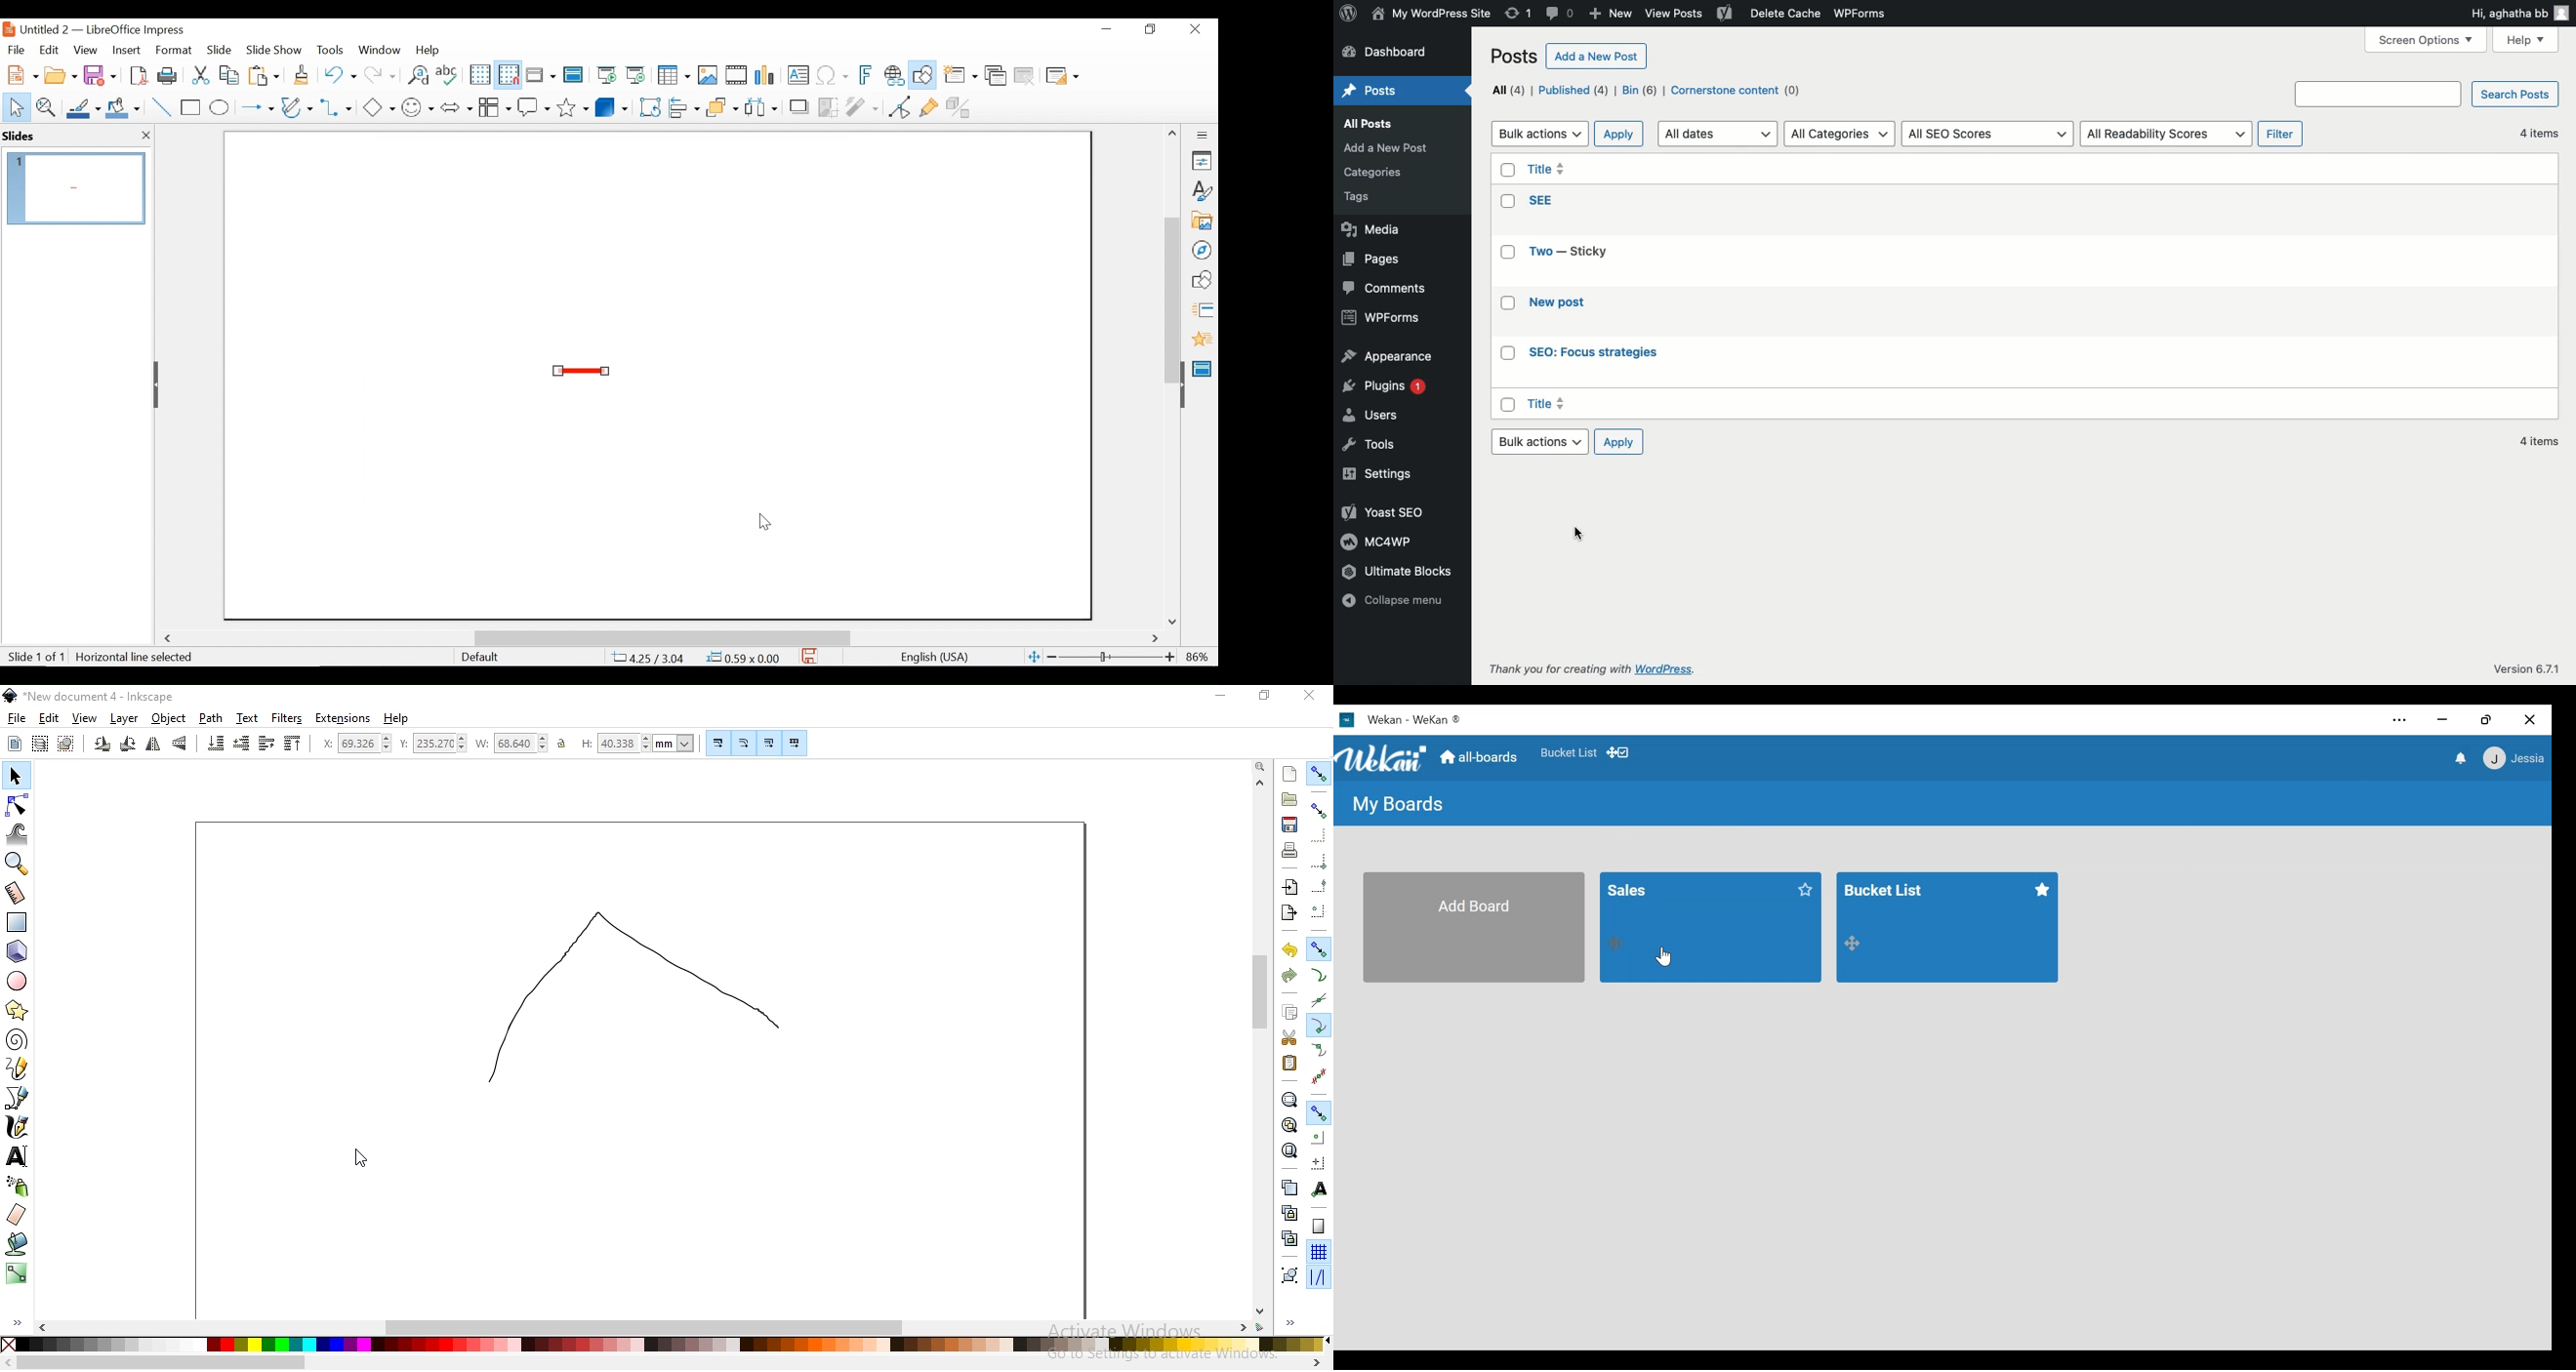 The height and width of the screenshot is (1372, 2576). I want to click on Spelling, so click(449, 74).